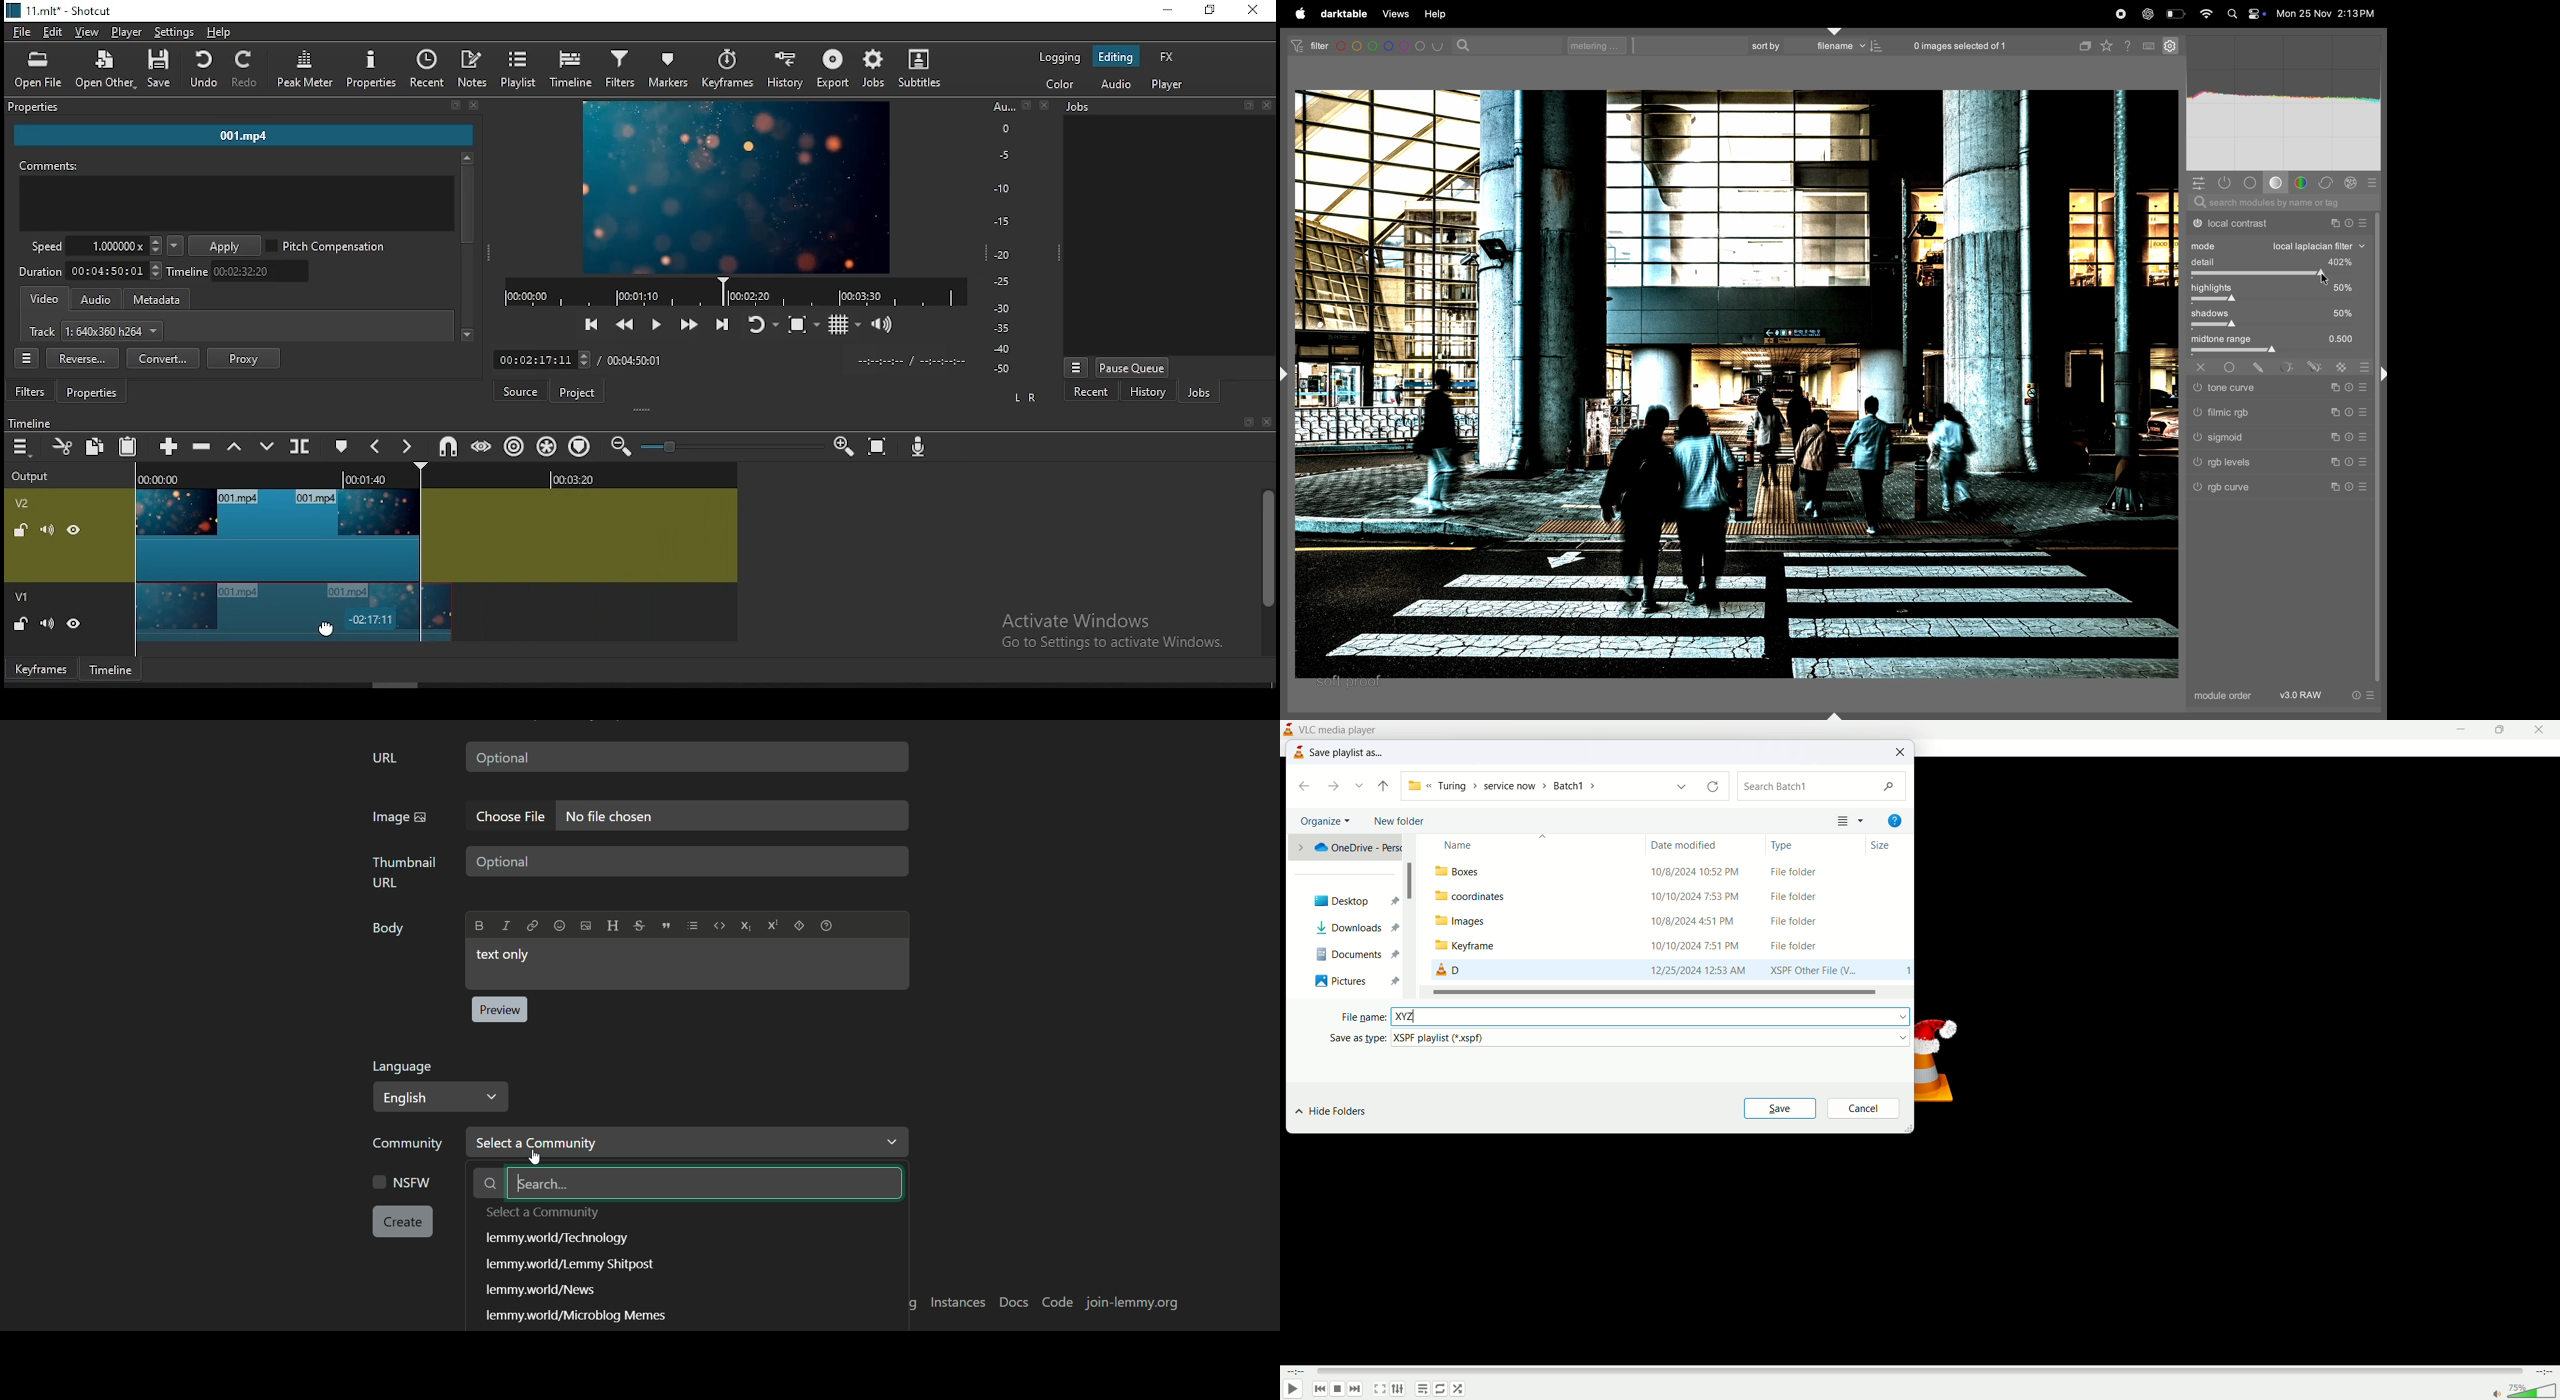 The height and width of the screenshot is (1400, 2576). What do you see at coordinates (578, 446) in the screenshot?
I see `ripple markers` at bounding box center [578, 446].